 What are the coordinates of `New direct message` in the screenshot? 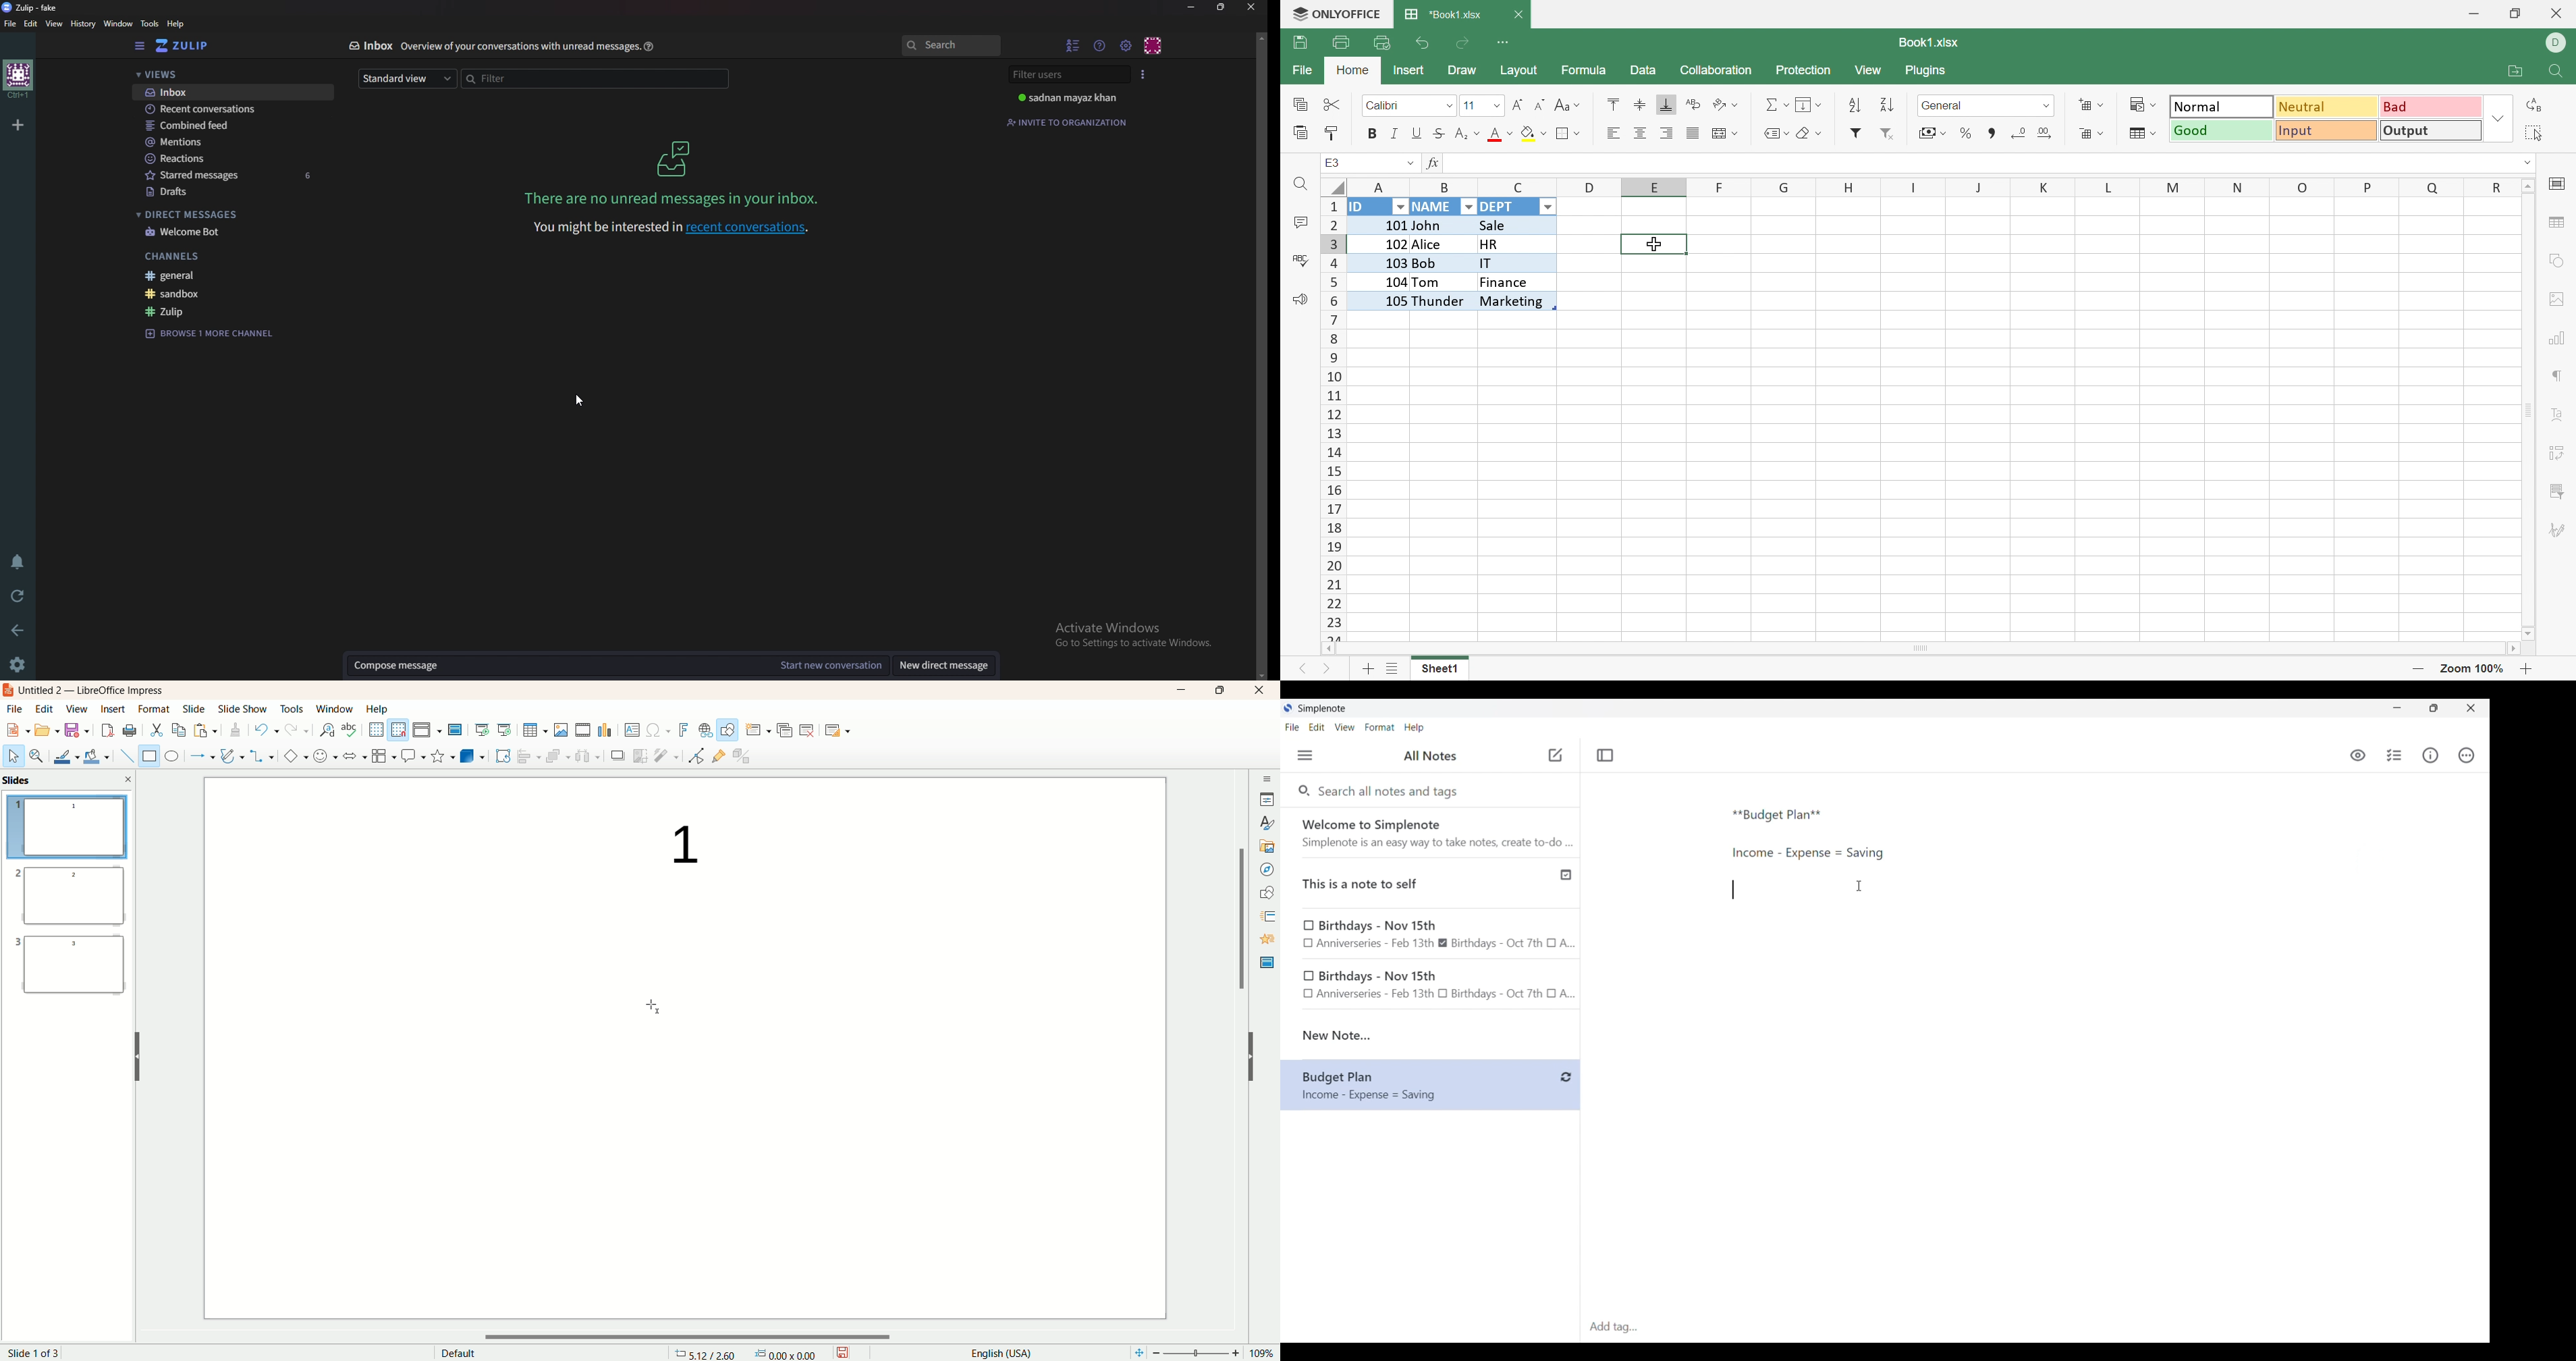 It's located at (941, 665).